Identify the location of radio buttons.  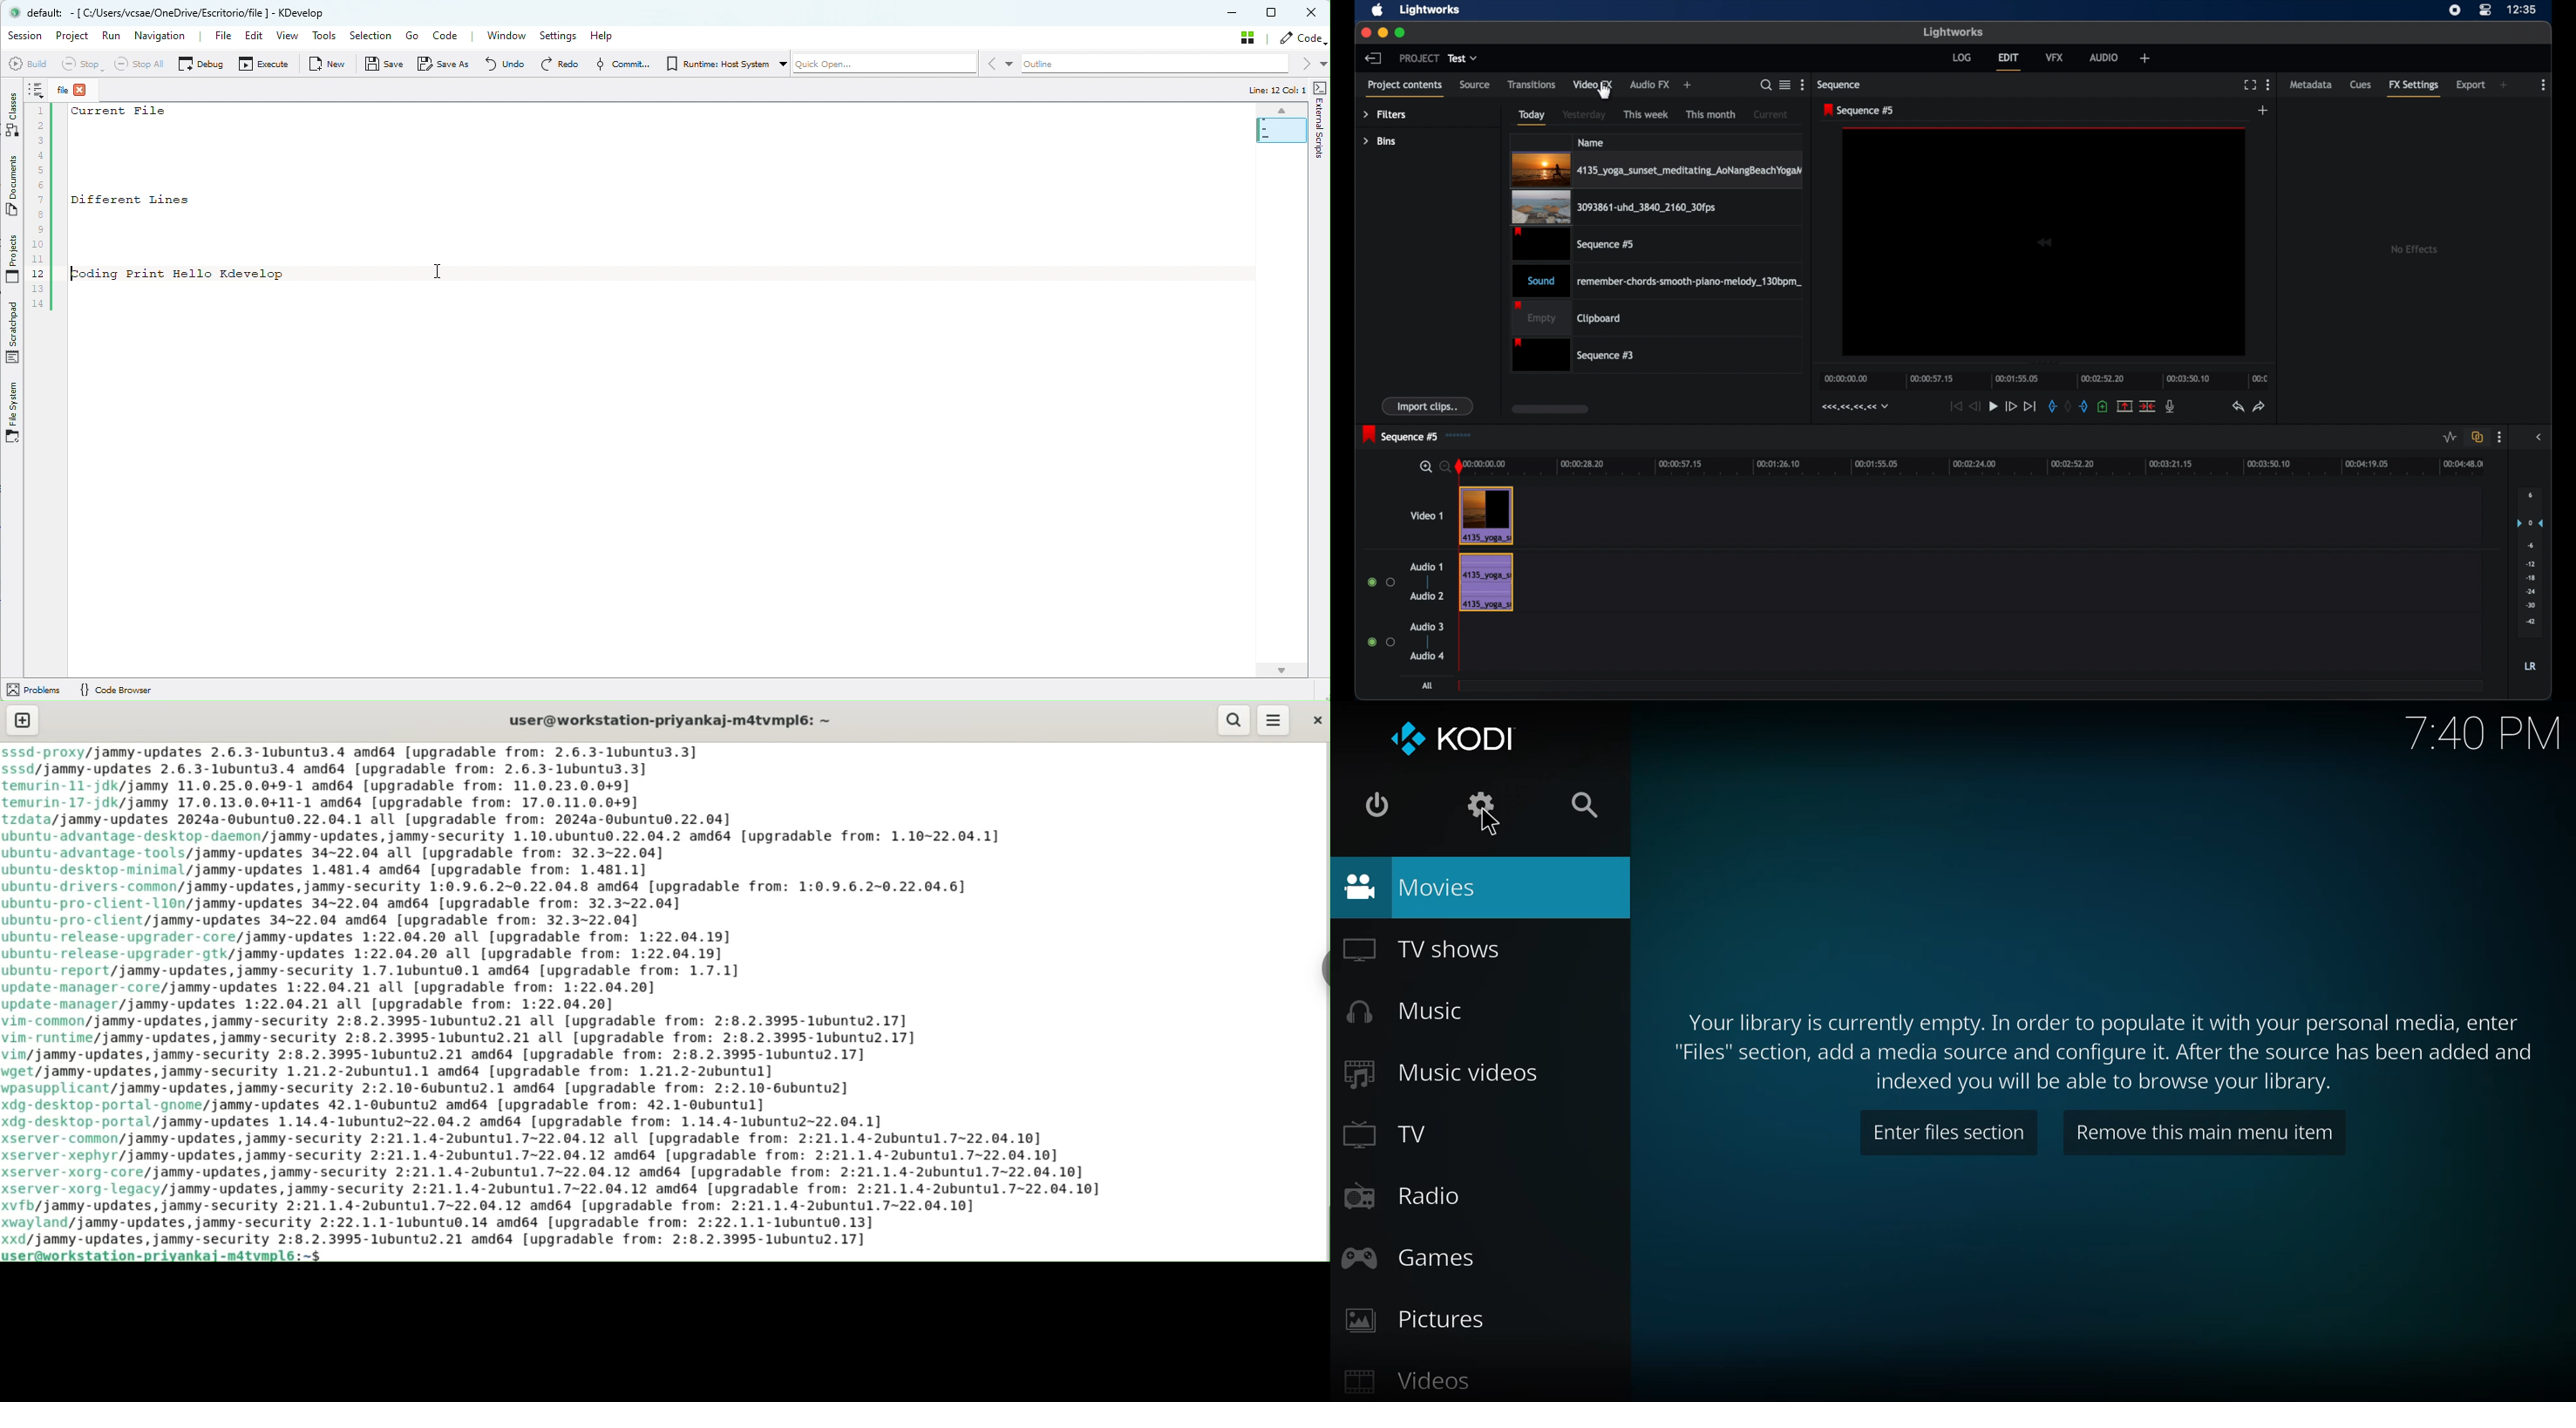
(1380, 642).